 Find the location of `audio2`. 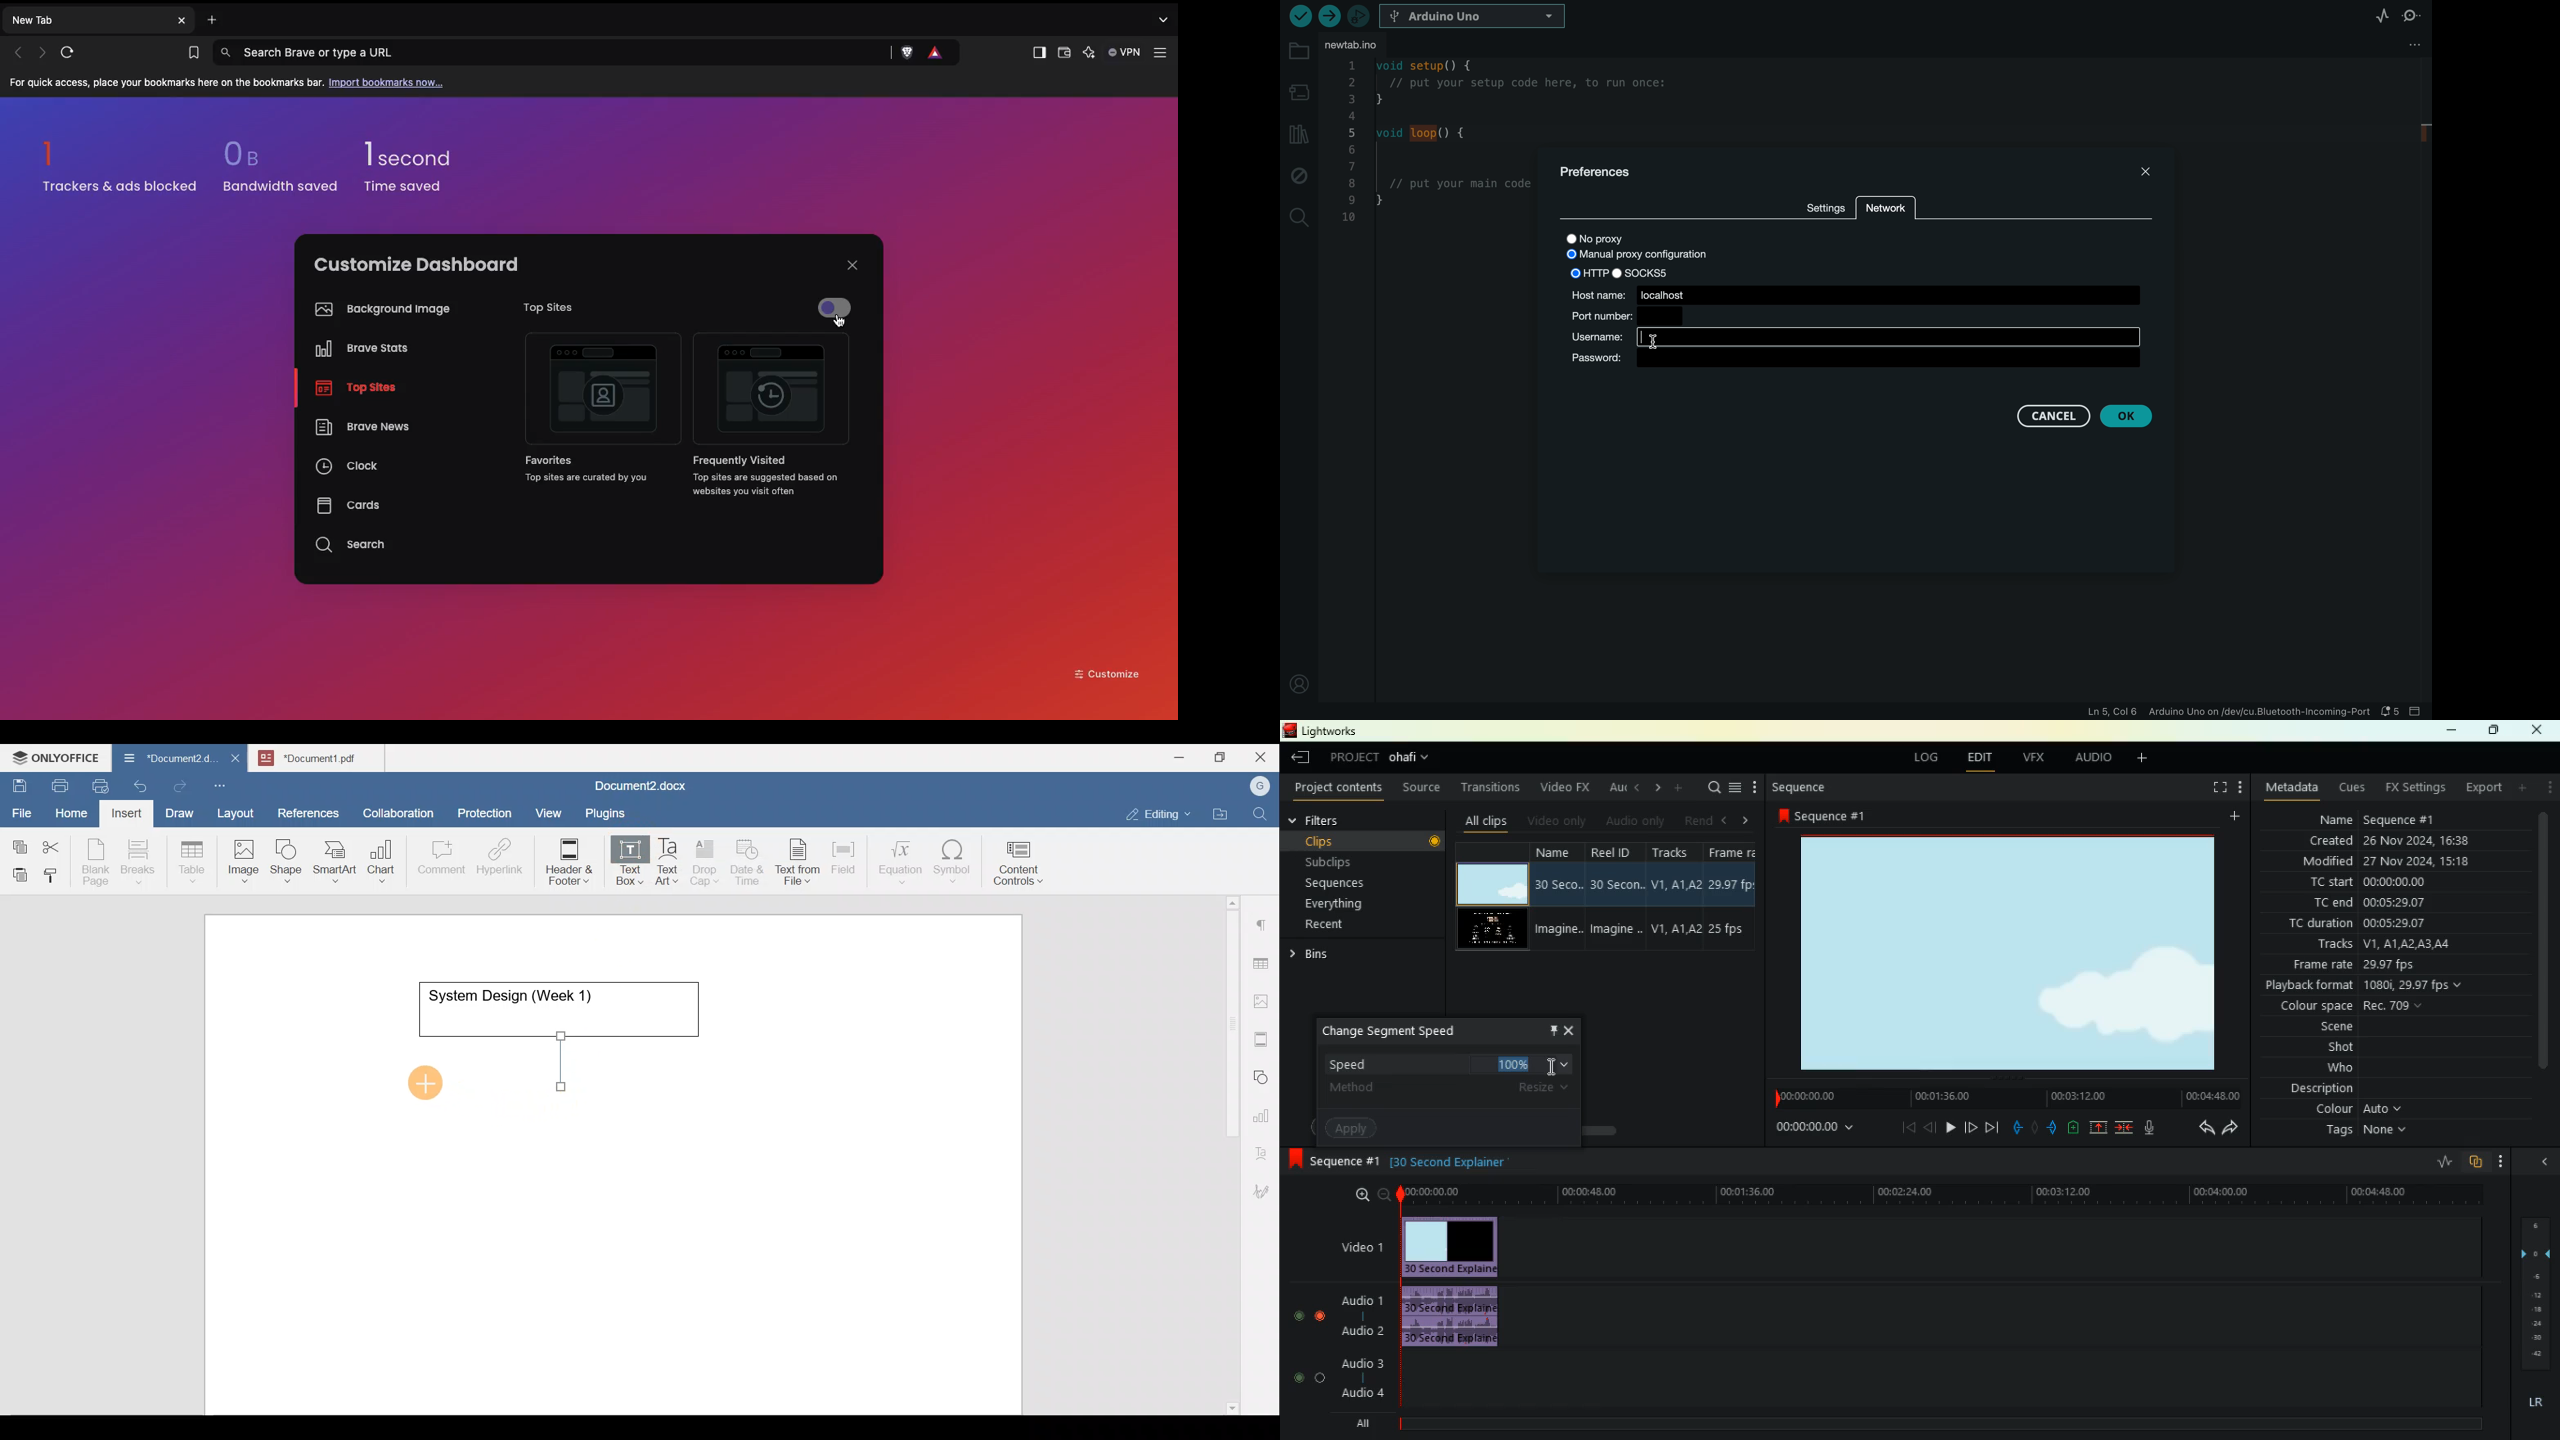

audio2 is located at coordinates (1358, 1330).